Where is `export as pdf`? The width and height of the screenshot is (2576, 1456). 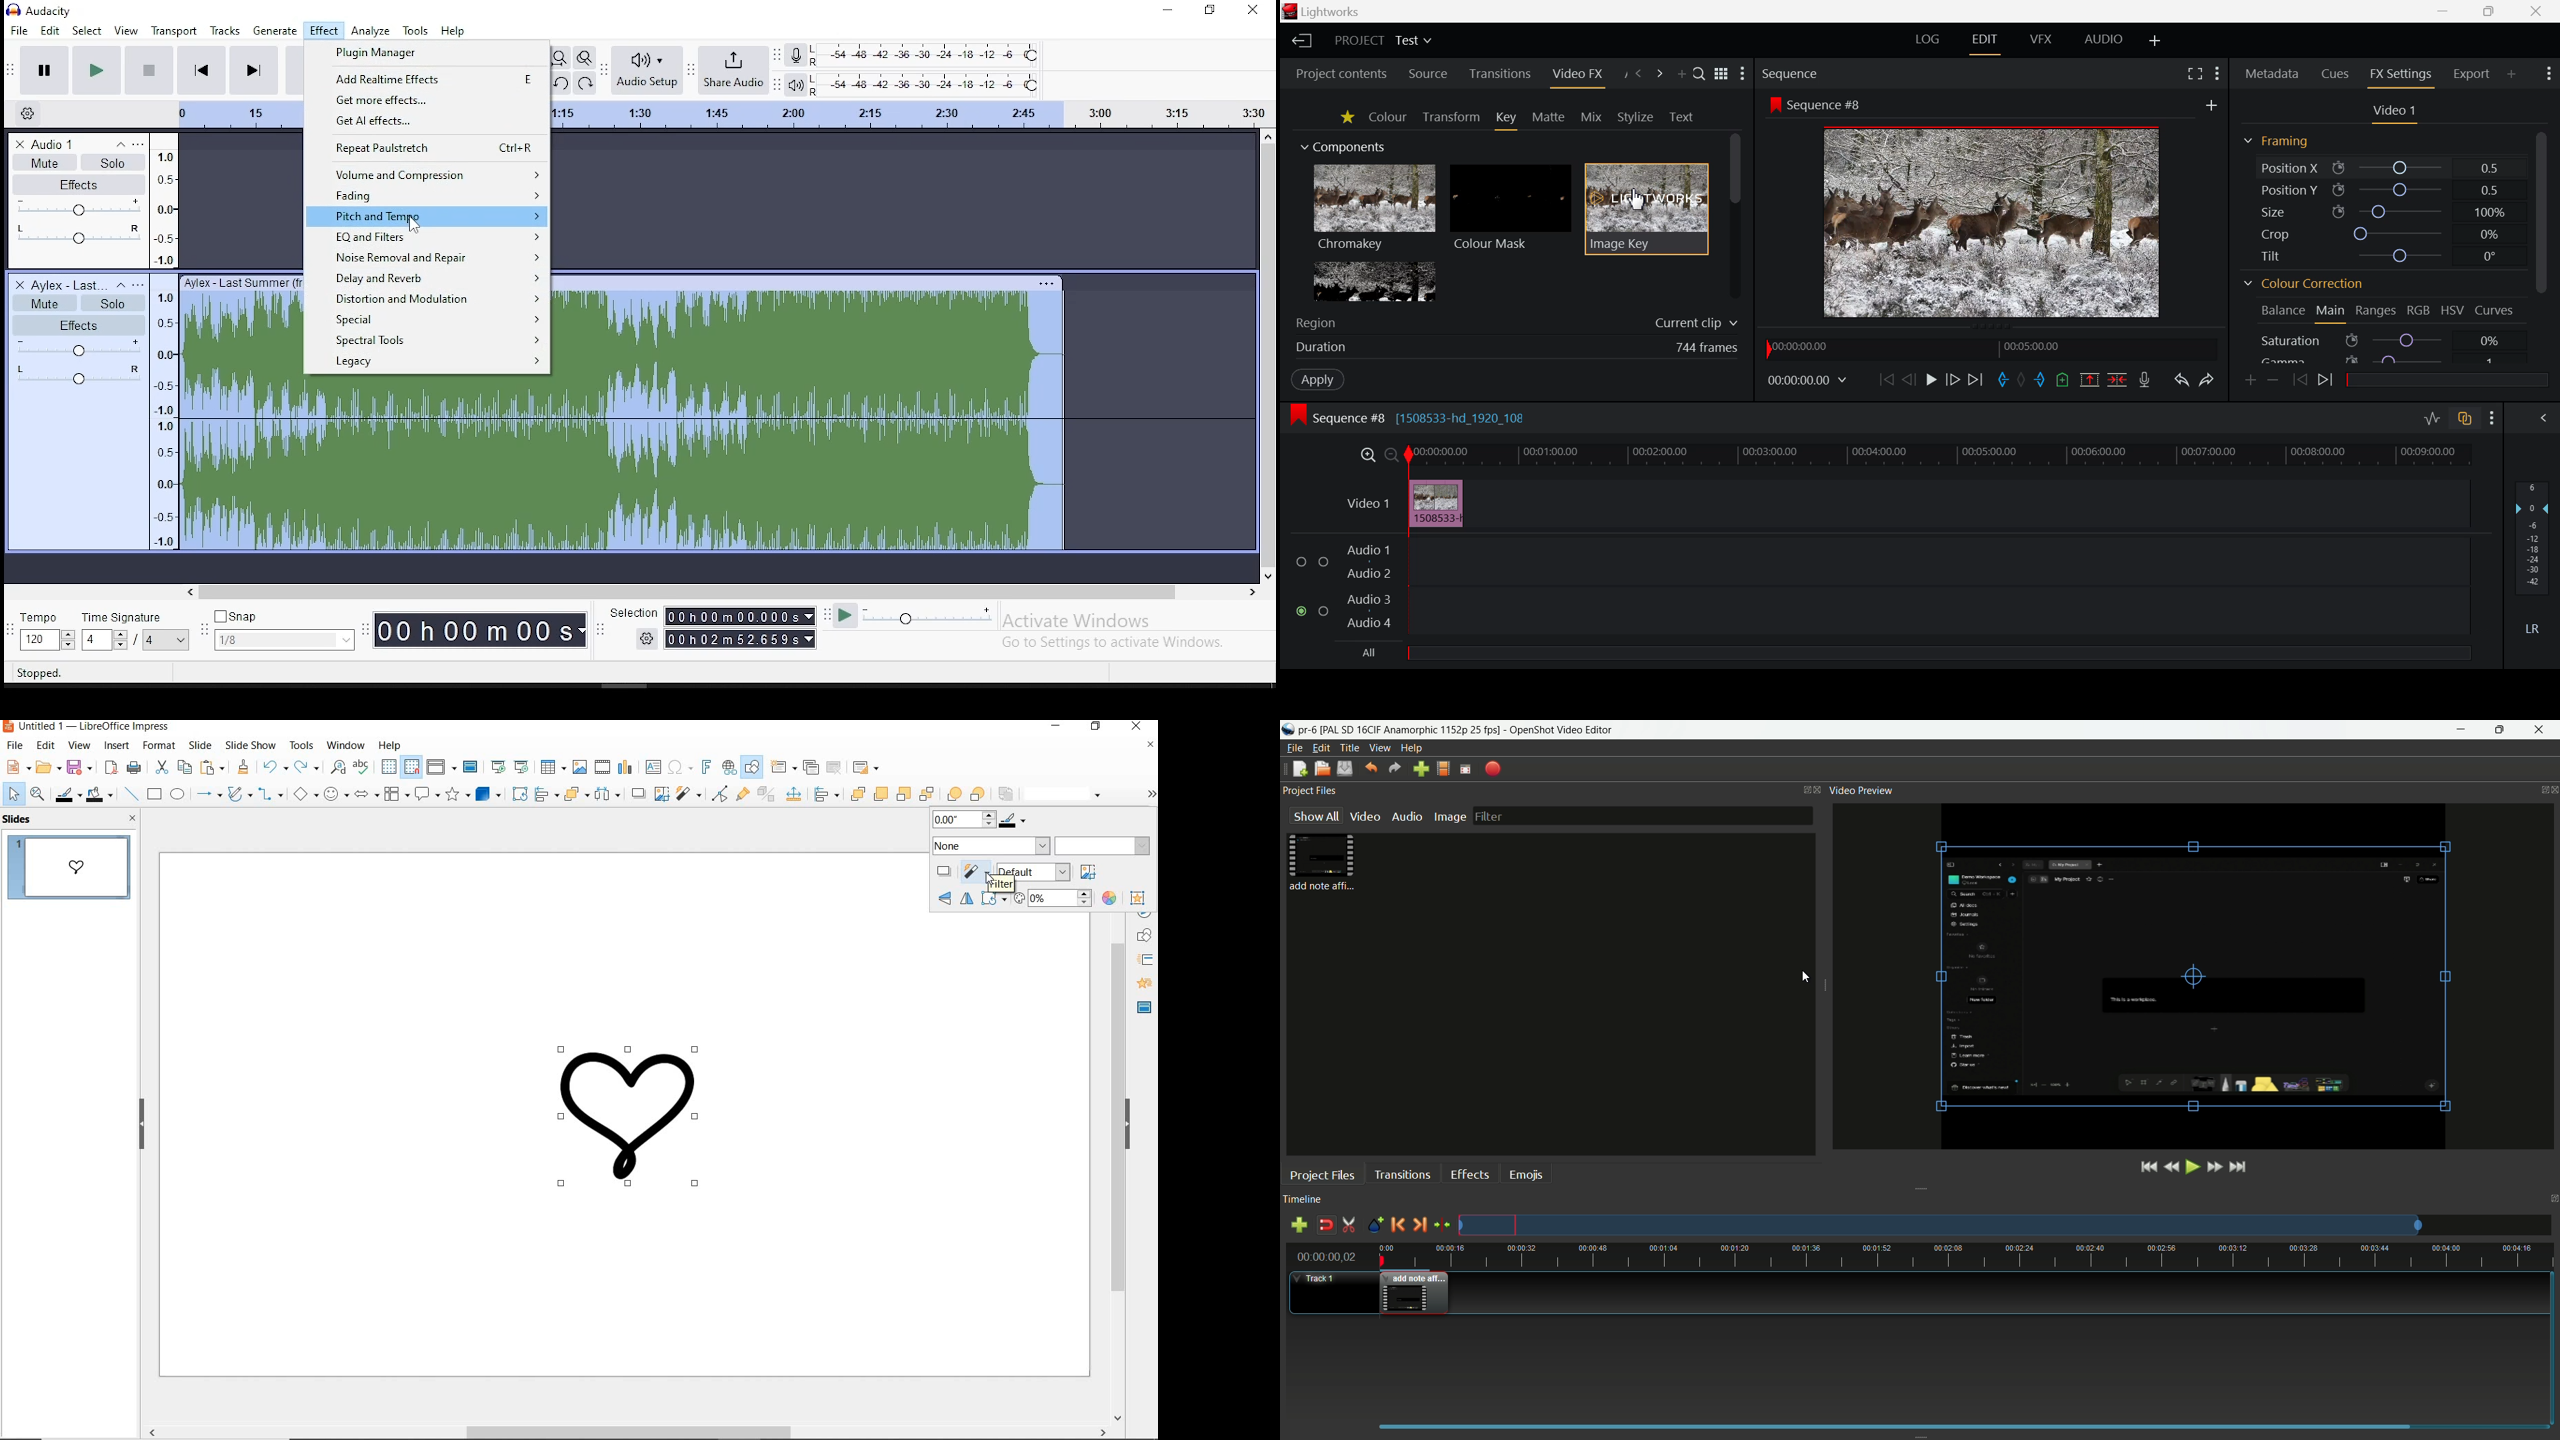
export as pdf is located at coordinates (111, 768).